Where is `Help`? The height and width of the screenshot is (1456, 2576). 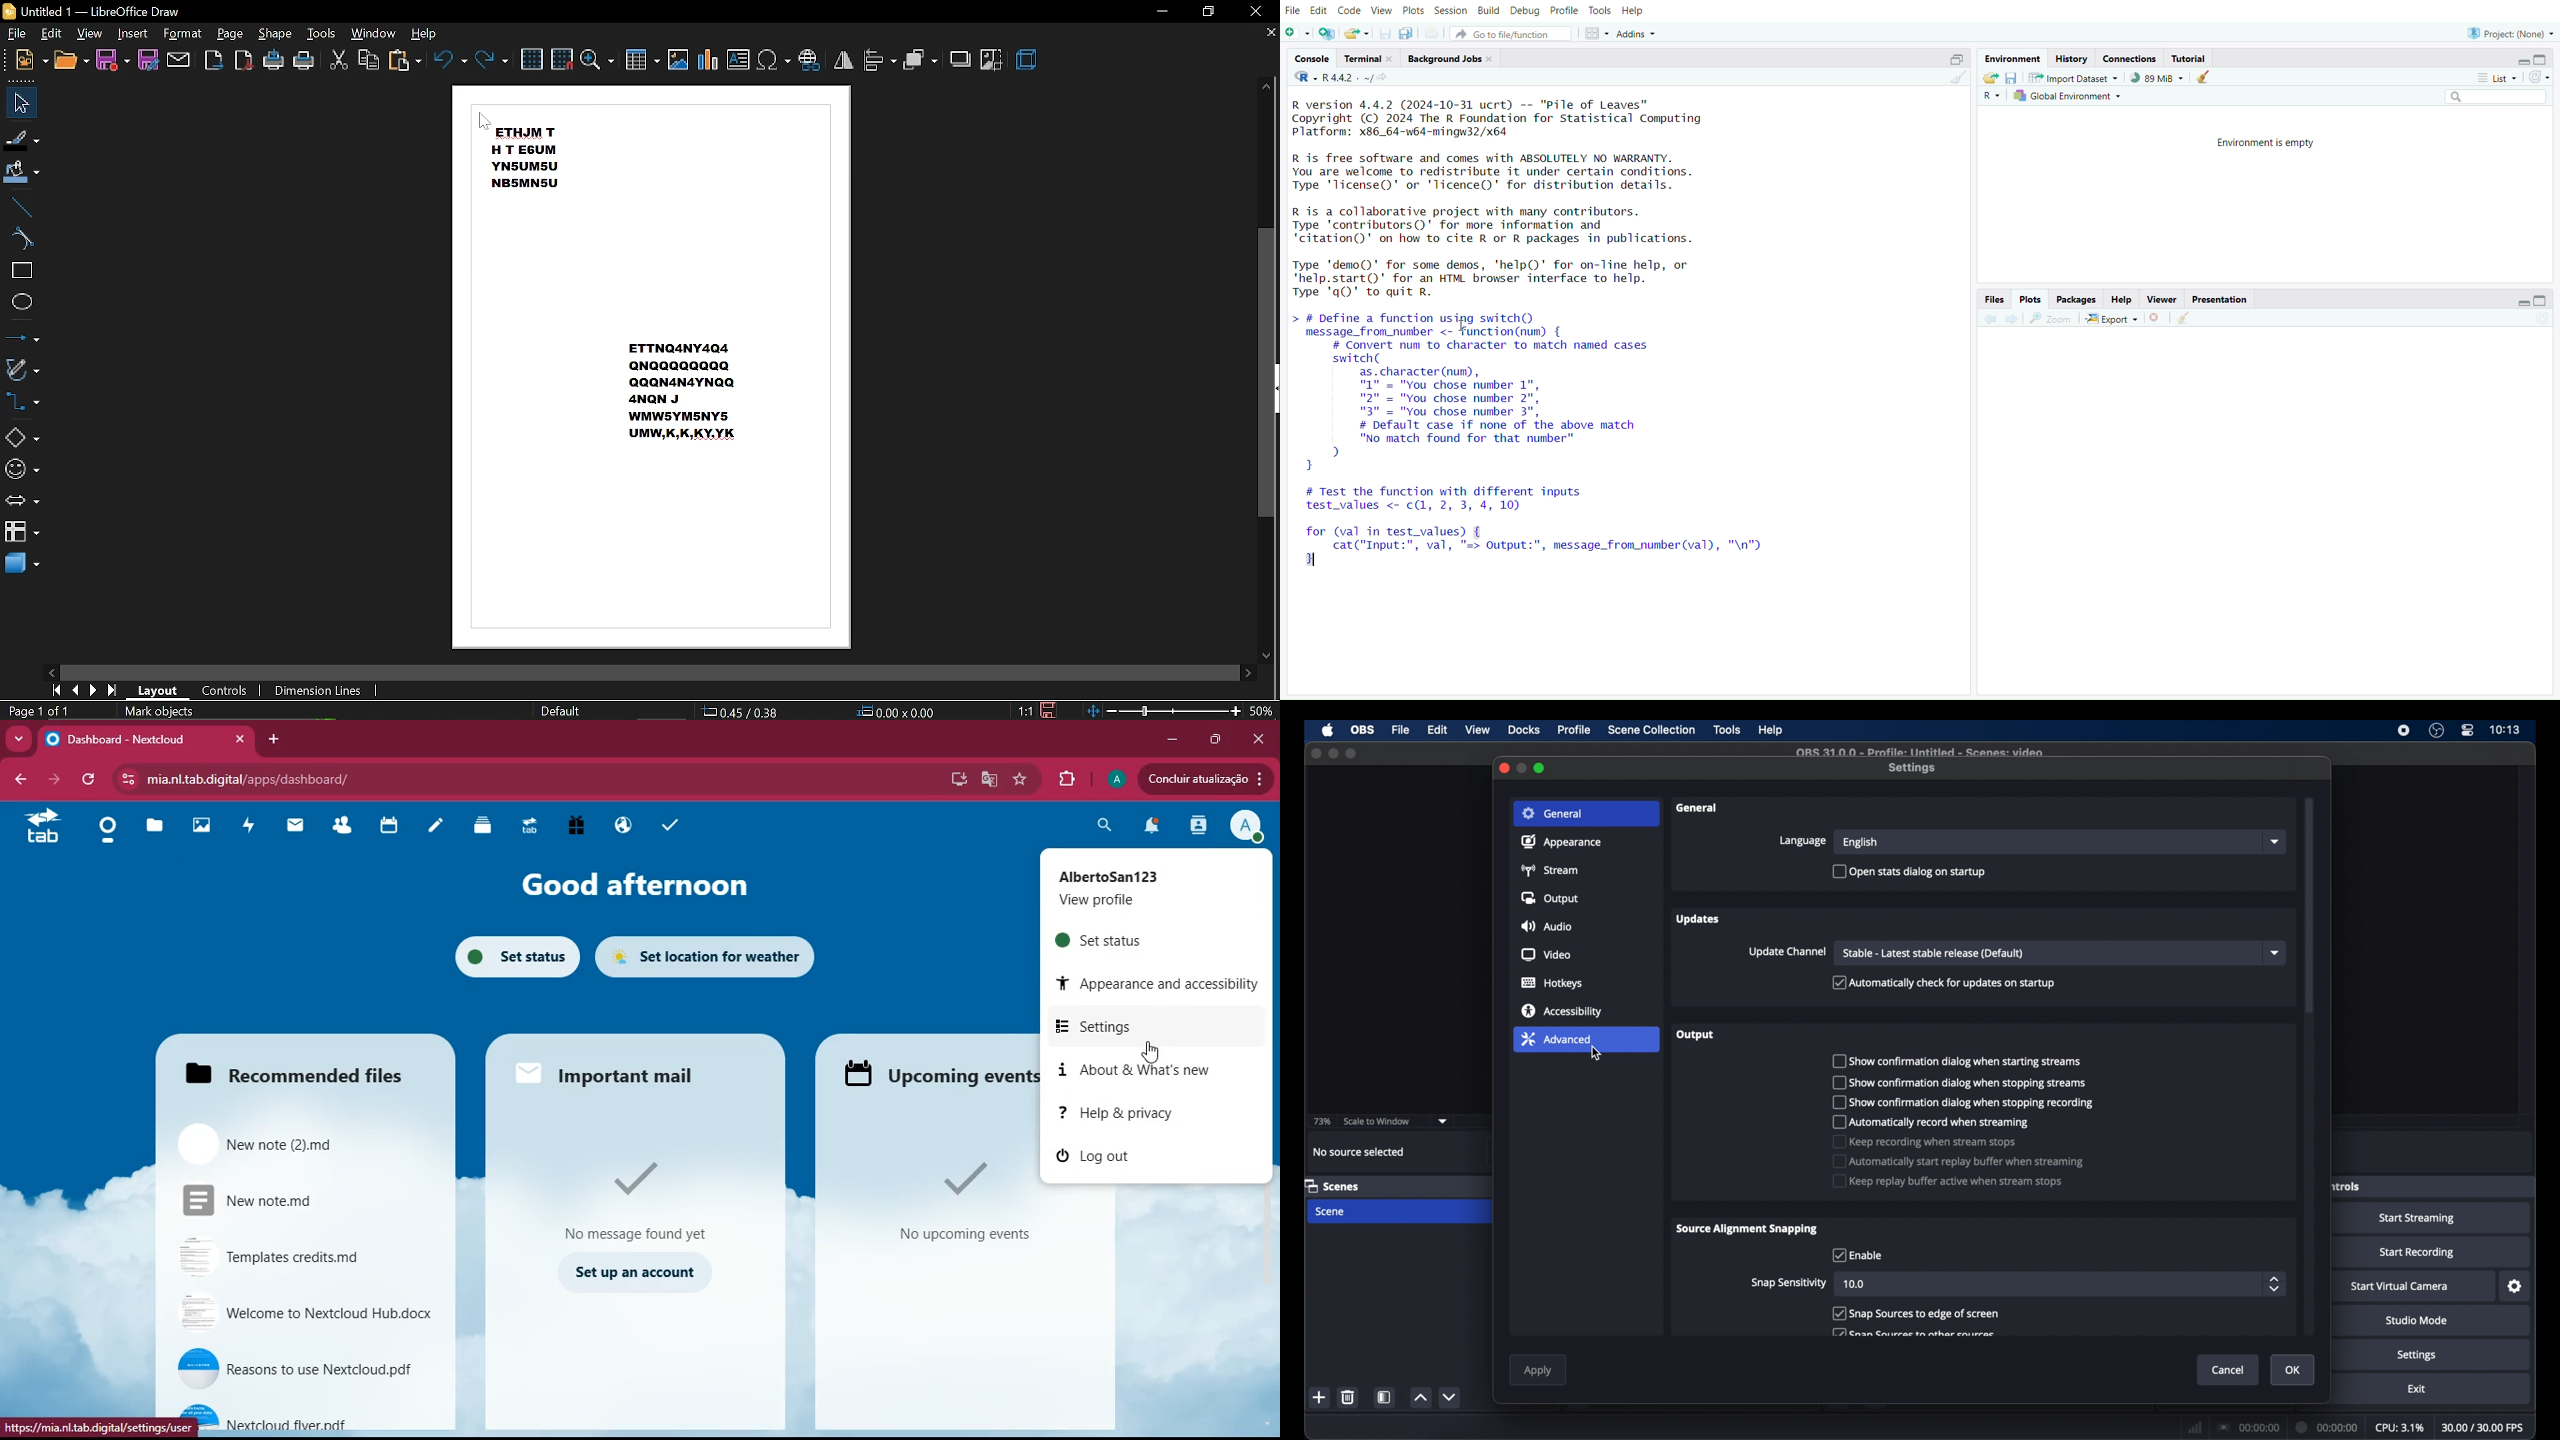
Help is located at coordinates (2121, 298).